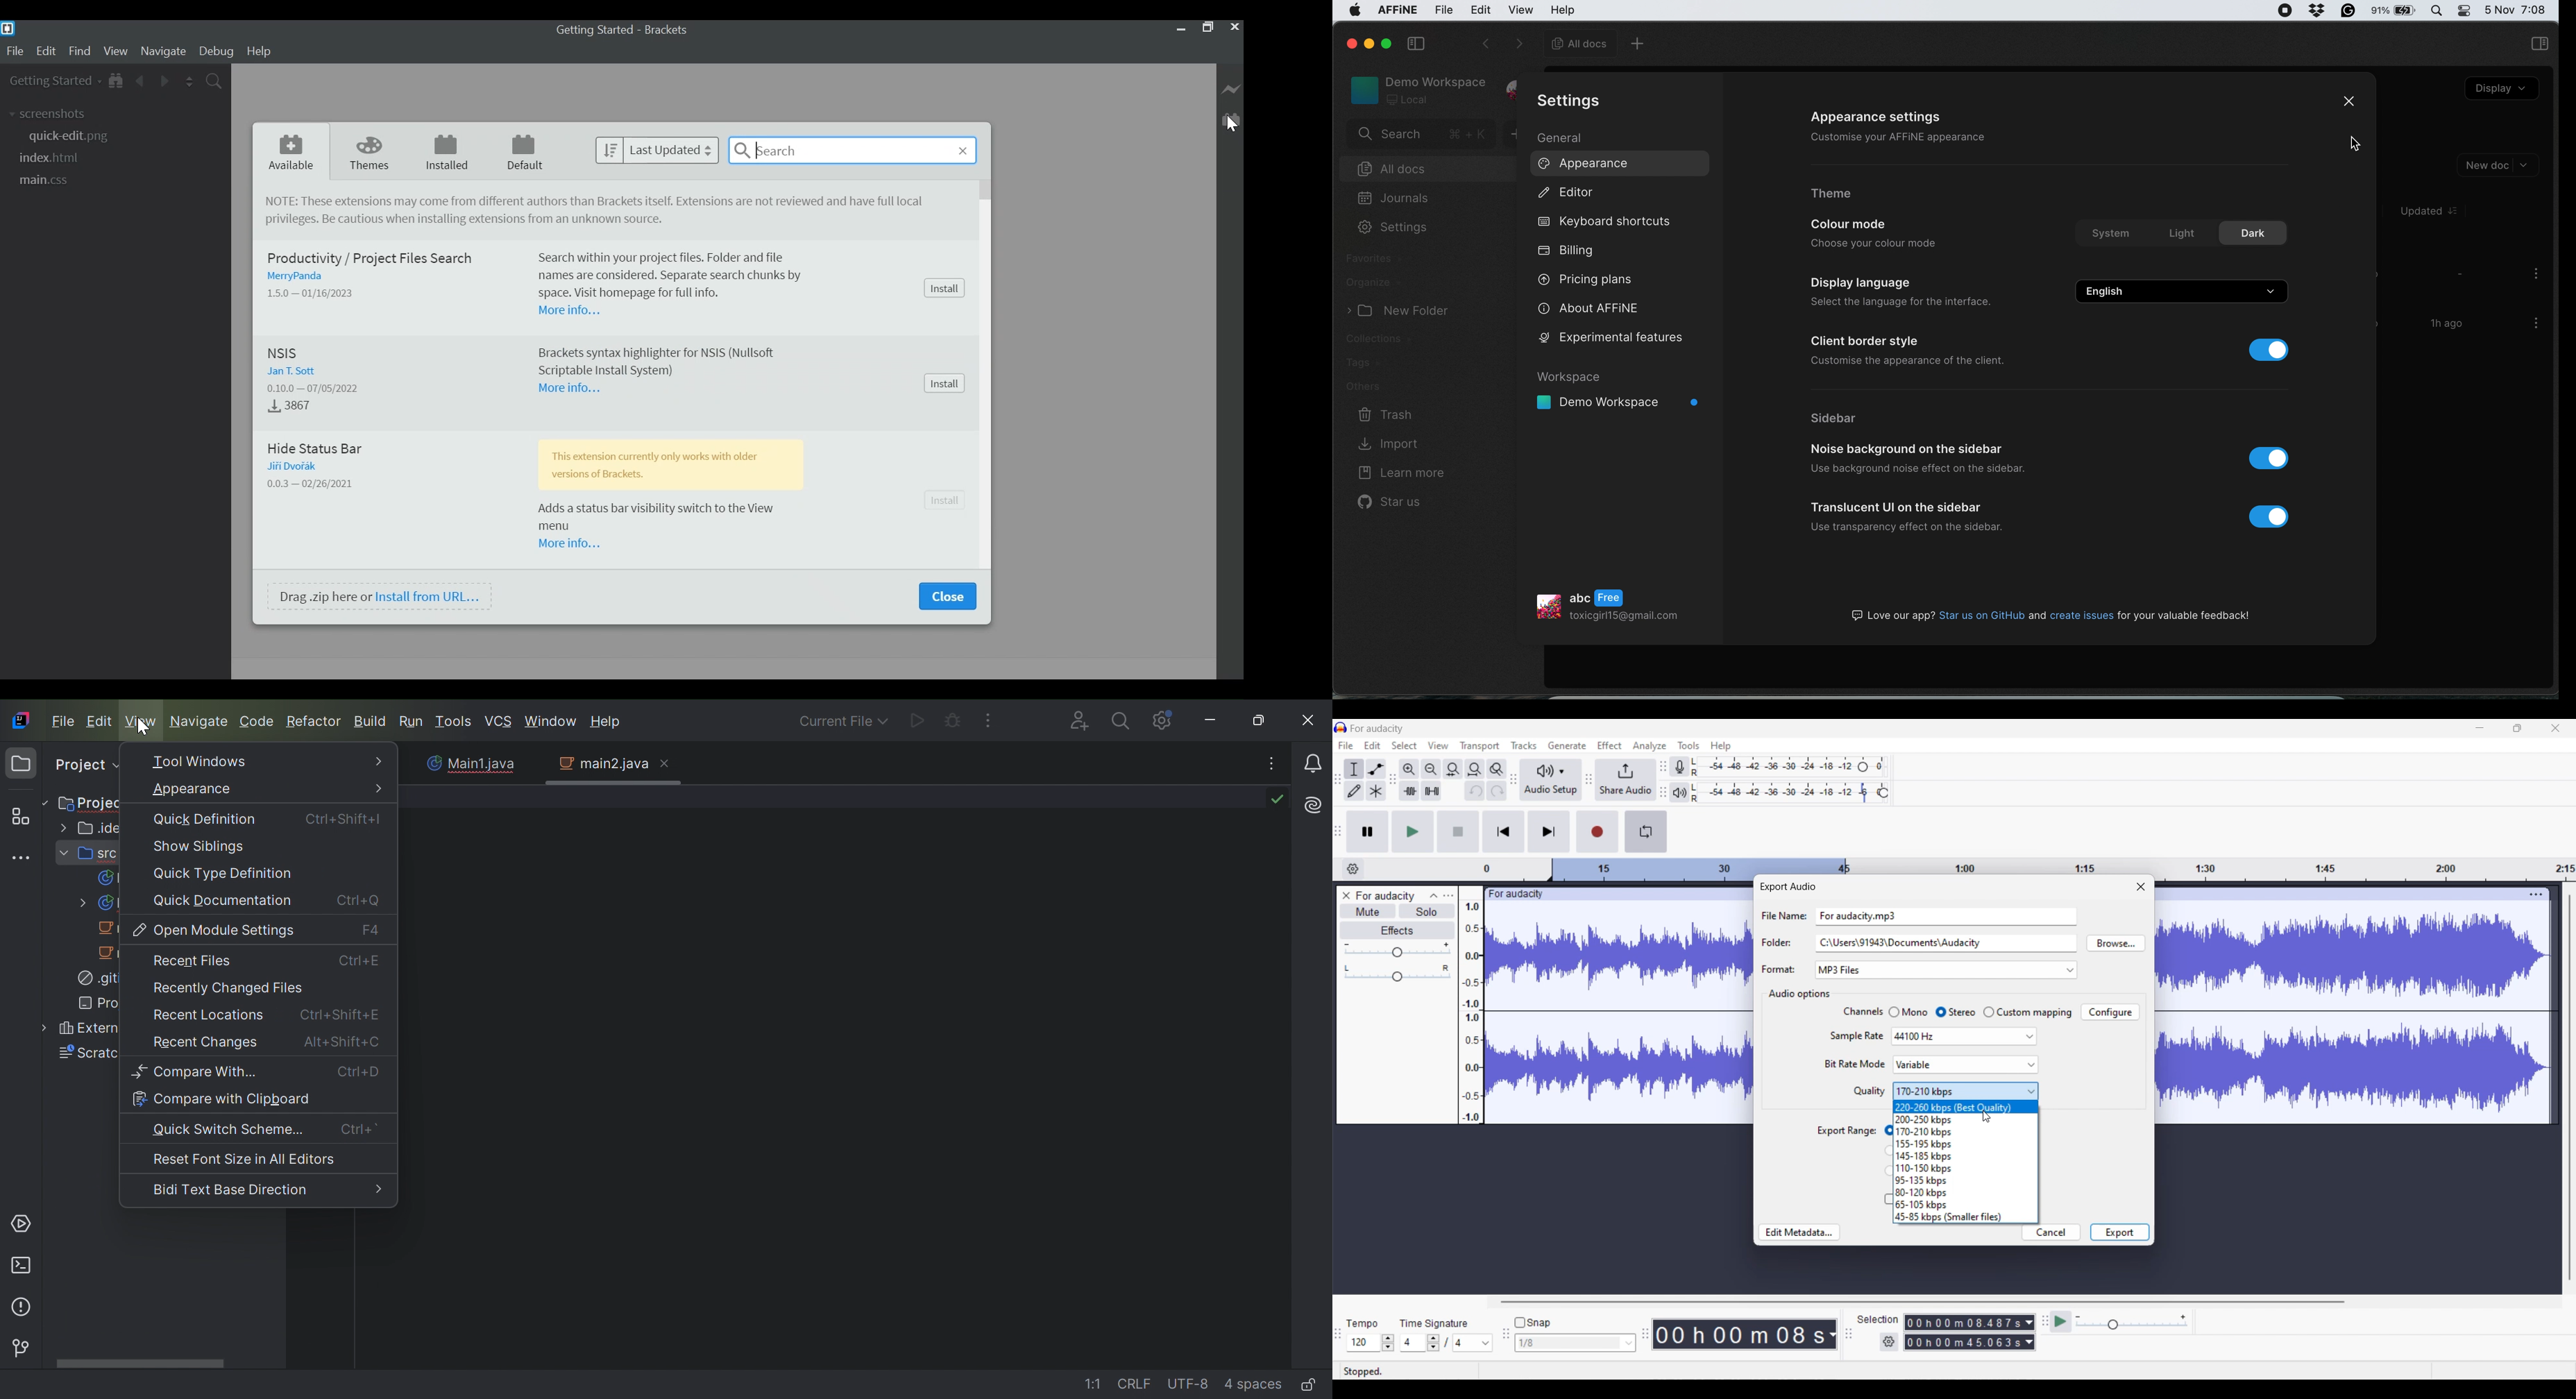  What do you see at coordinates (1573, 102) in the screenshot?
I see `settings` at bounding box center [1573, 102].